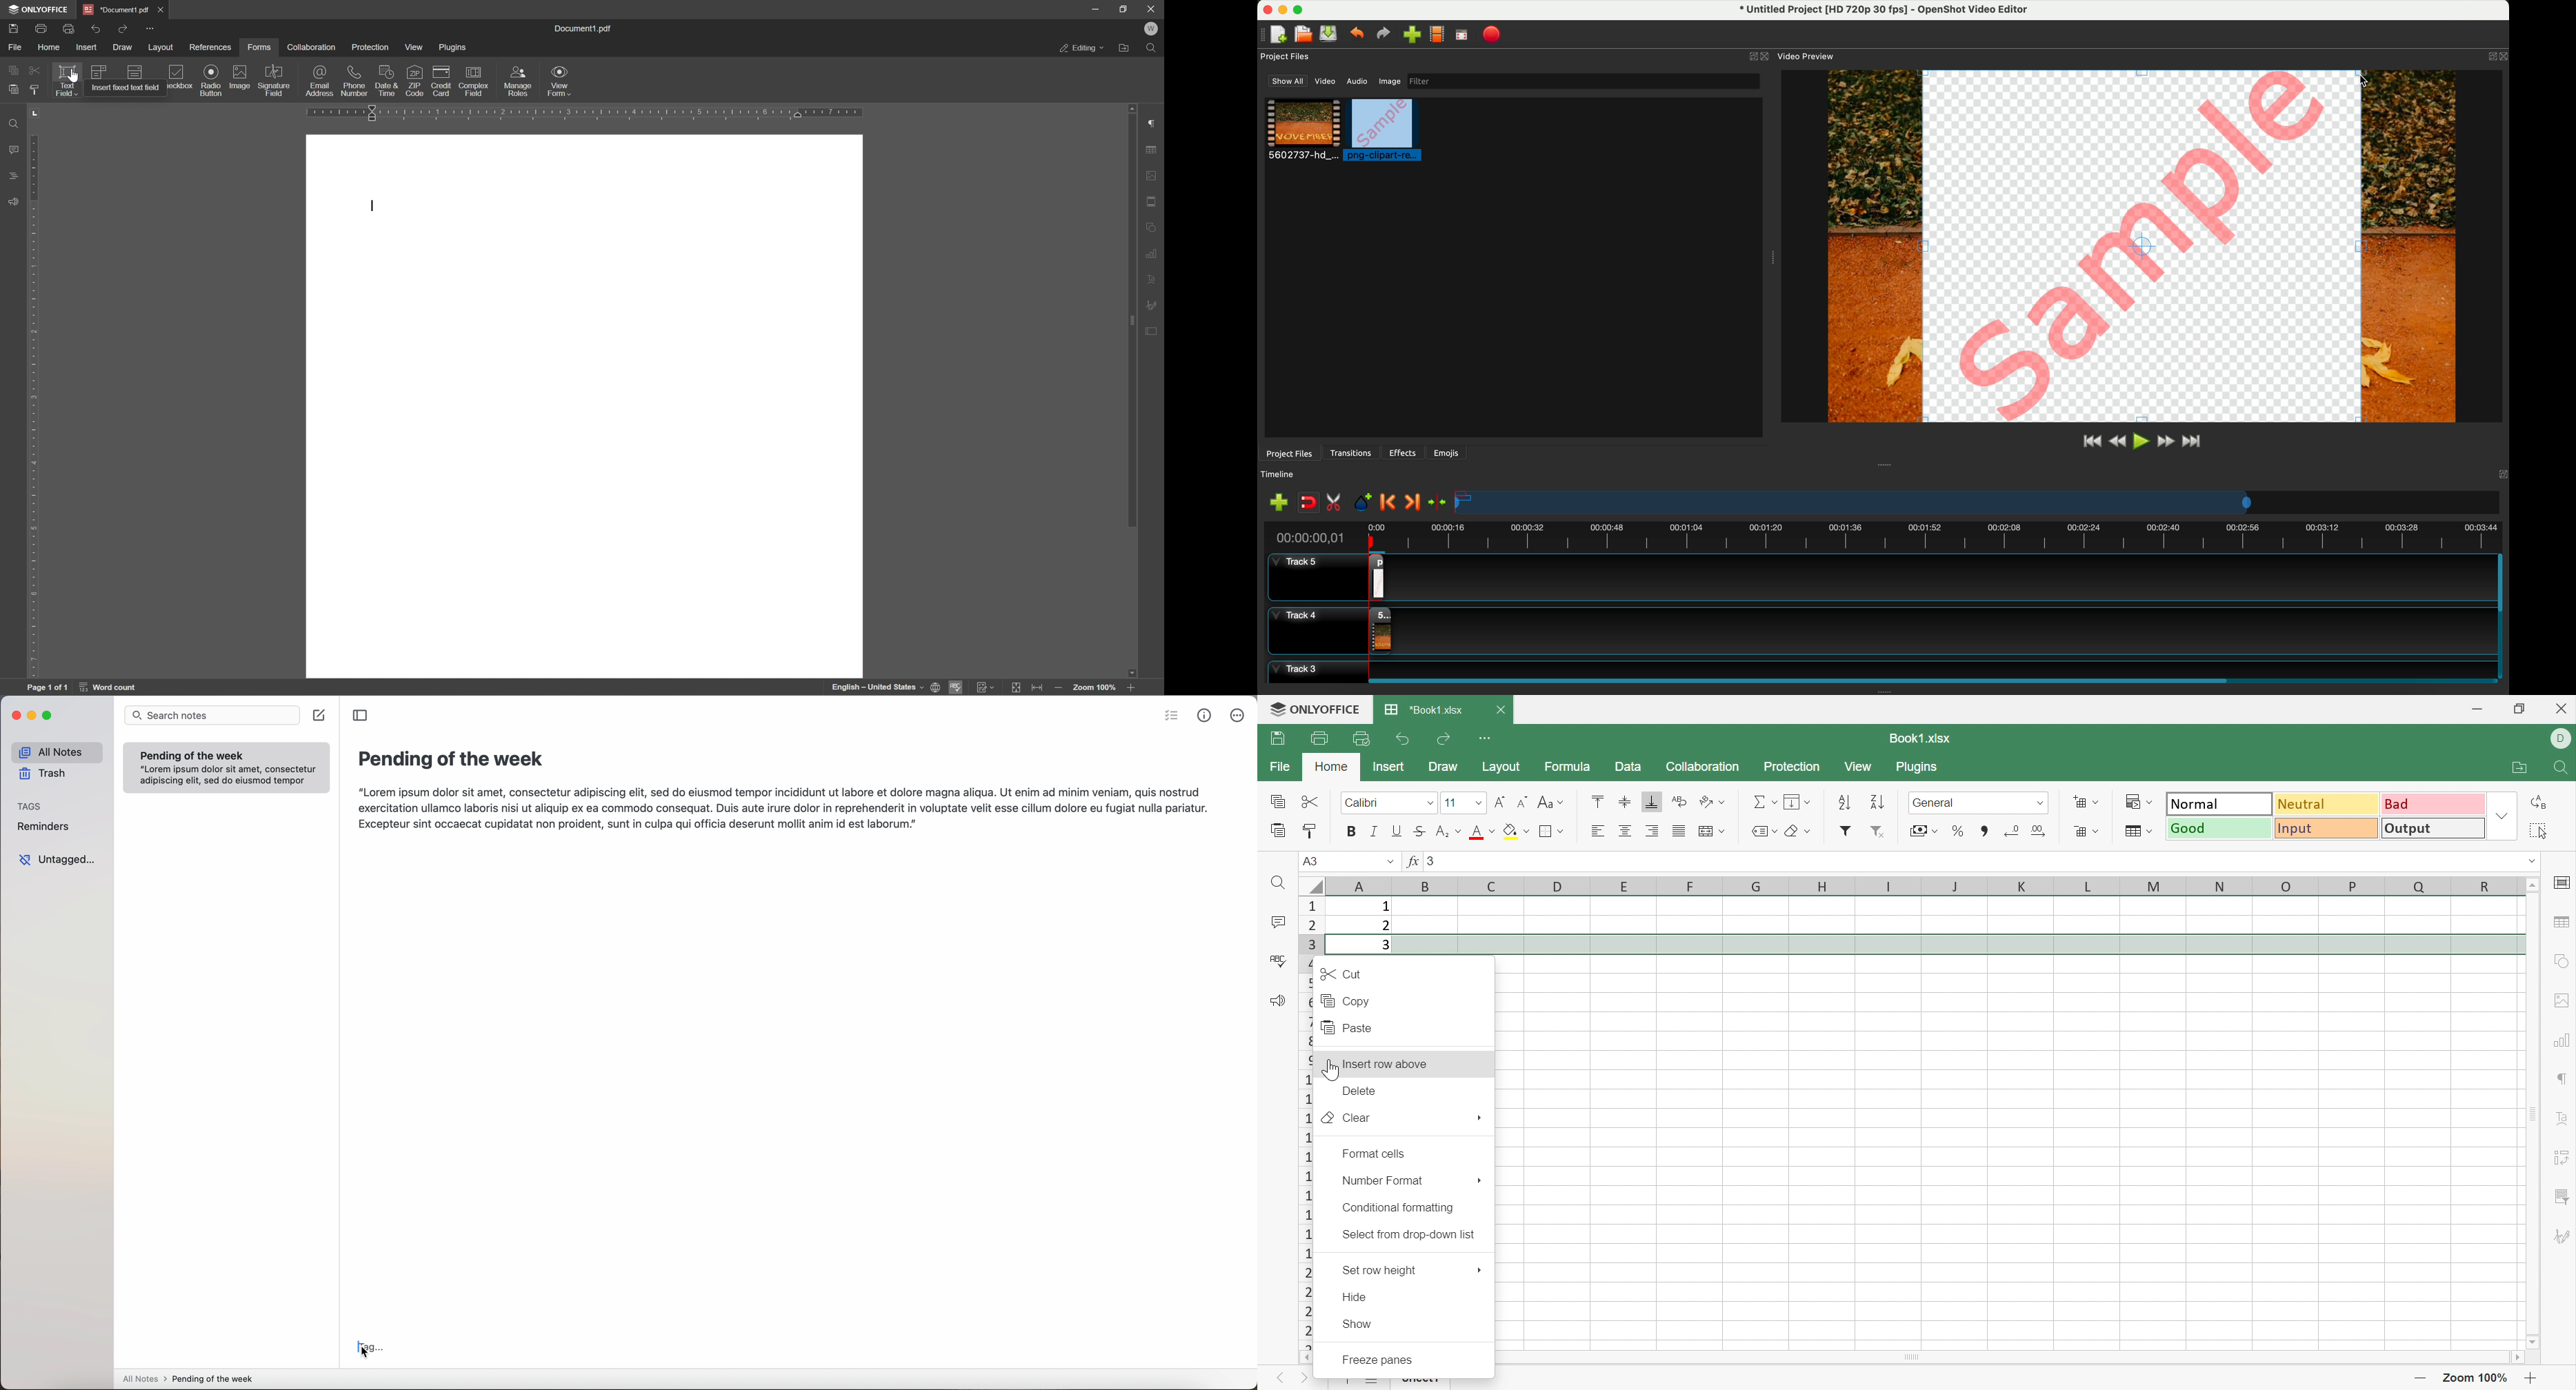  Describe the element at coordinates (11, 122) in the screenshot. I see `find` at that location.